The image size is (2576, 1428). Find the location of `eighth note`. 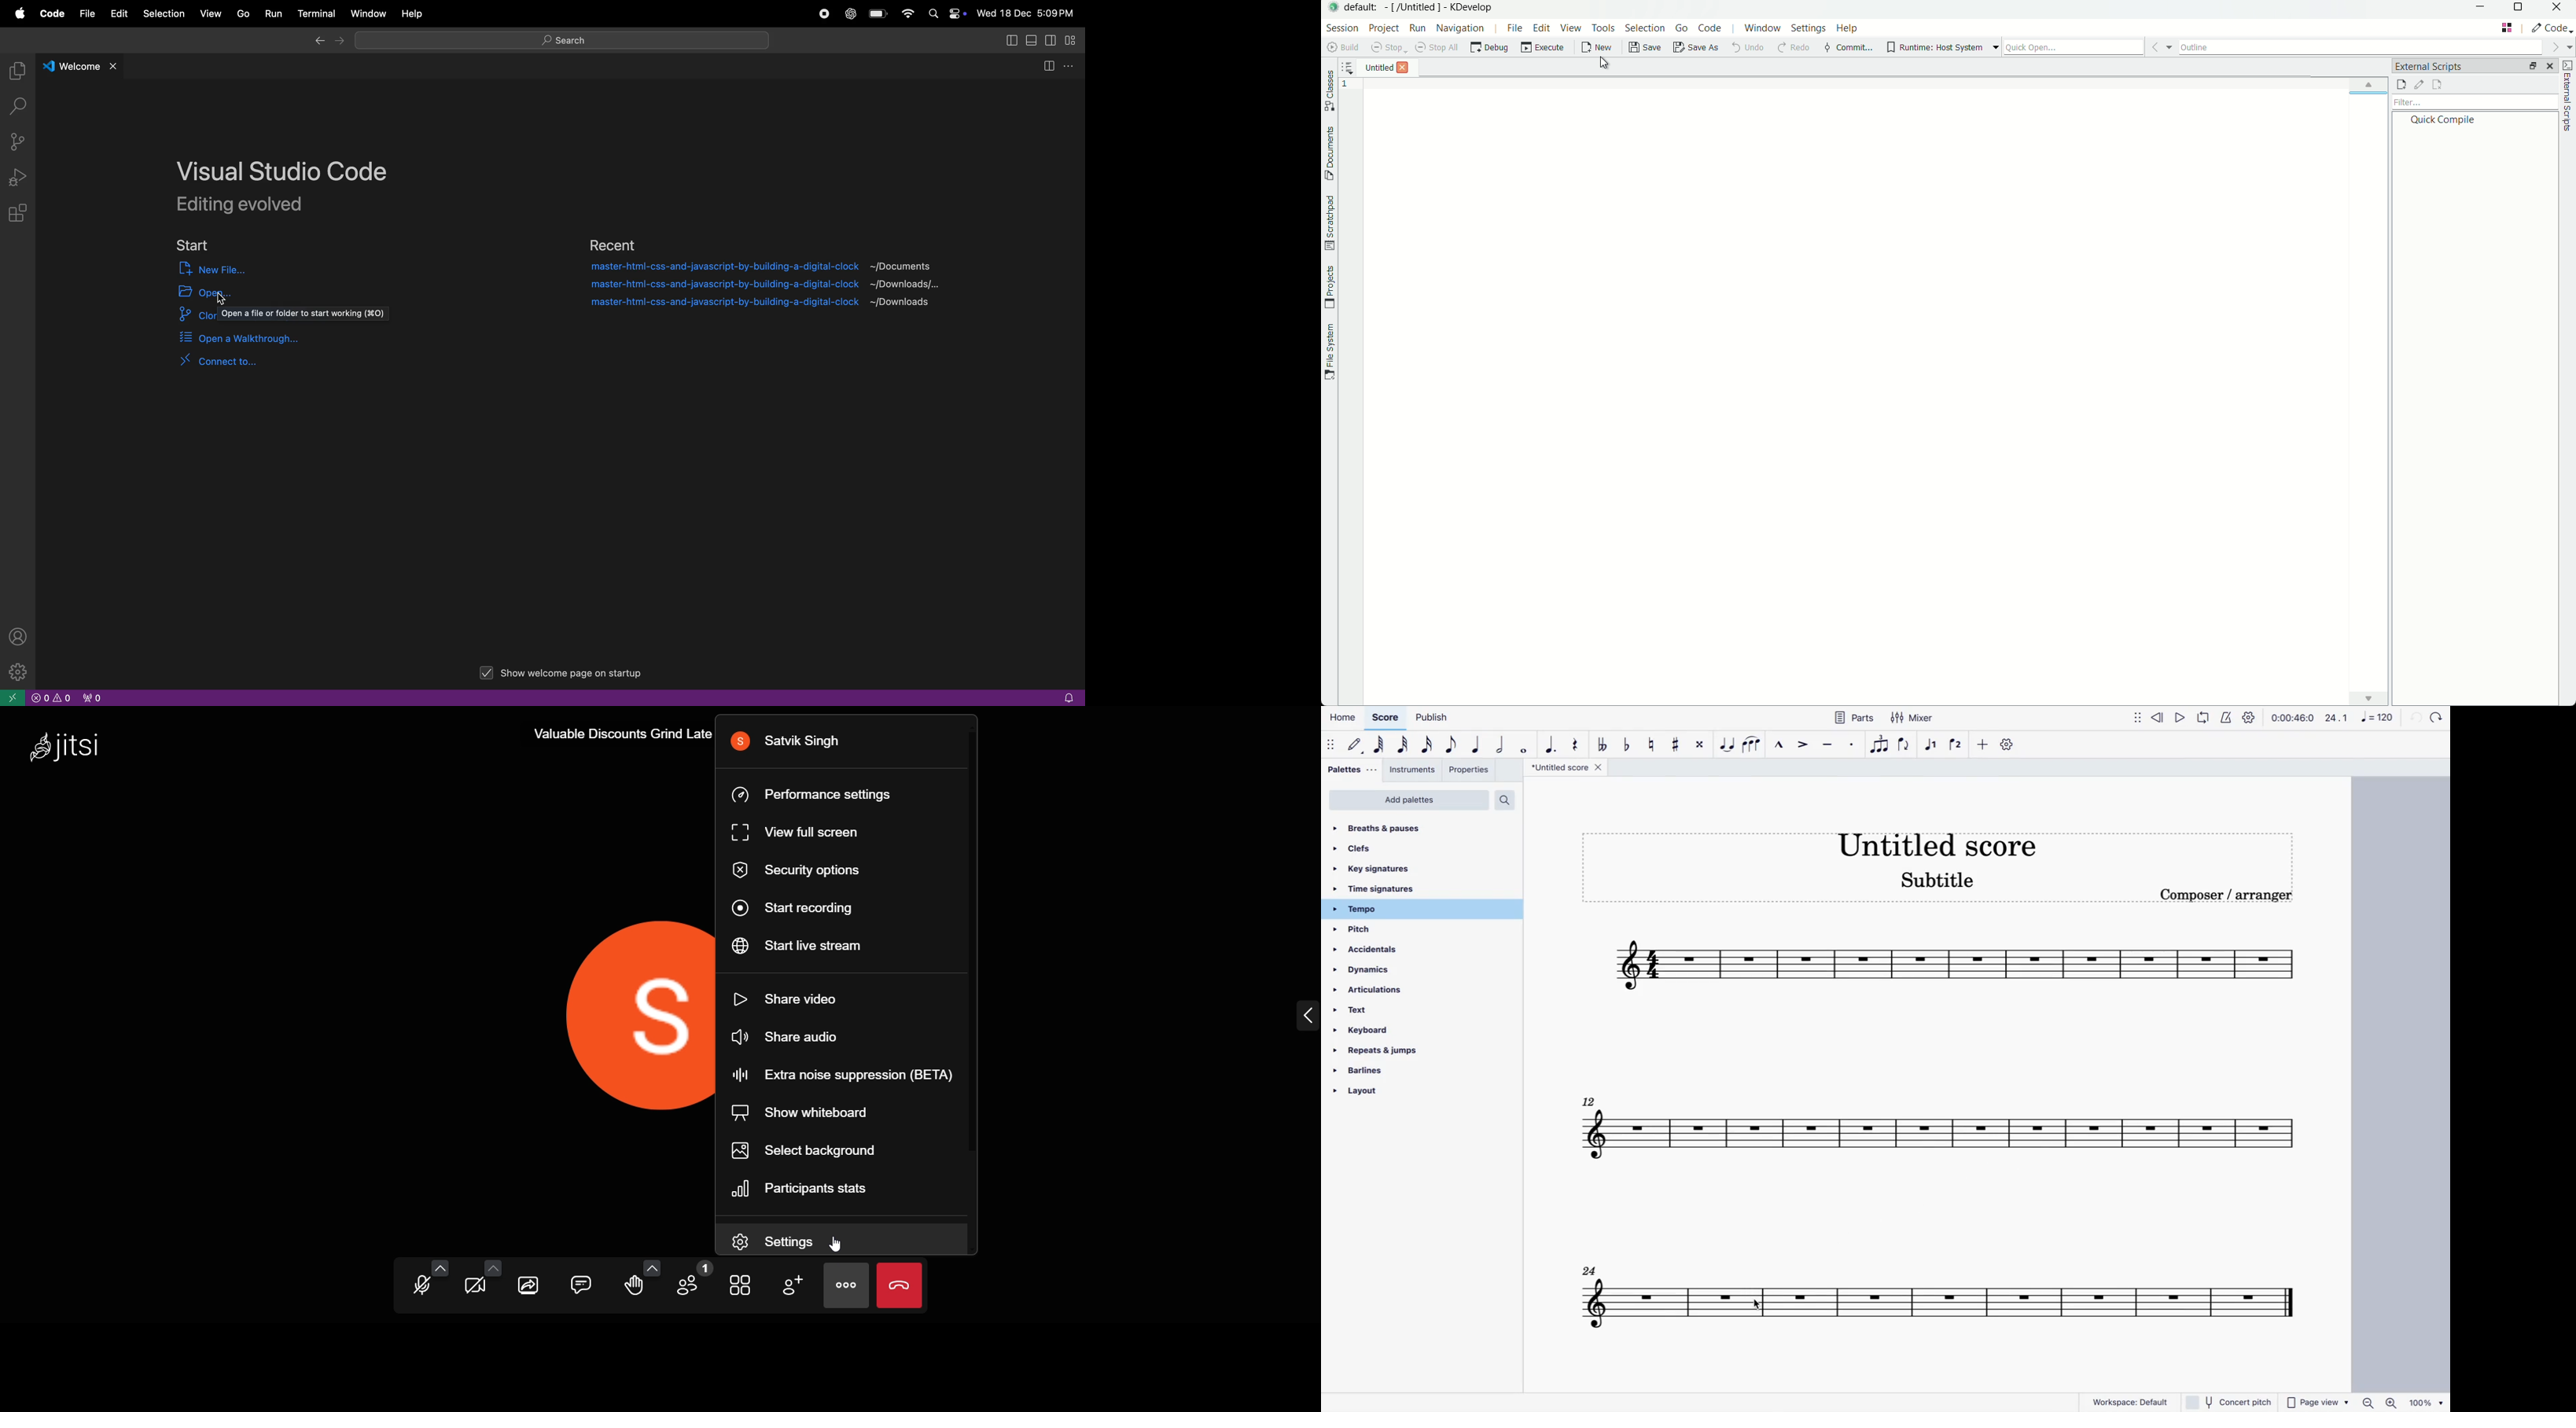

eighth note is located at coordinates (1451, 744).